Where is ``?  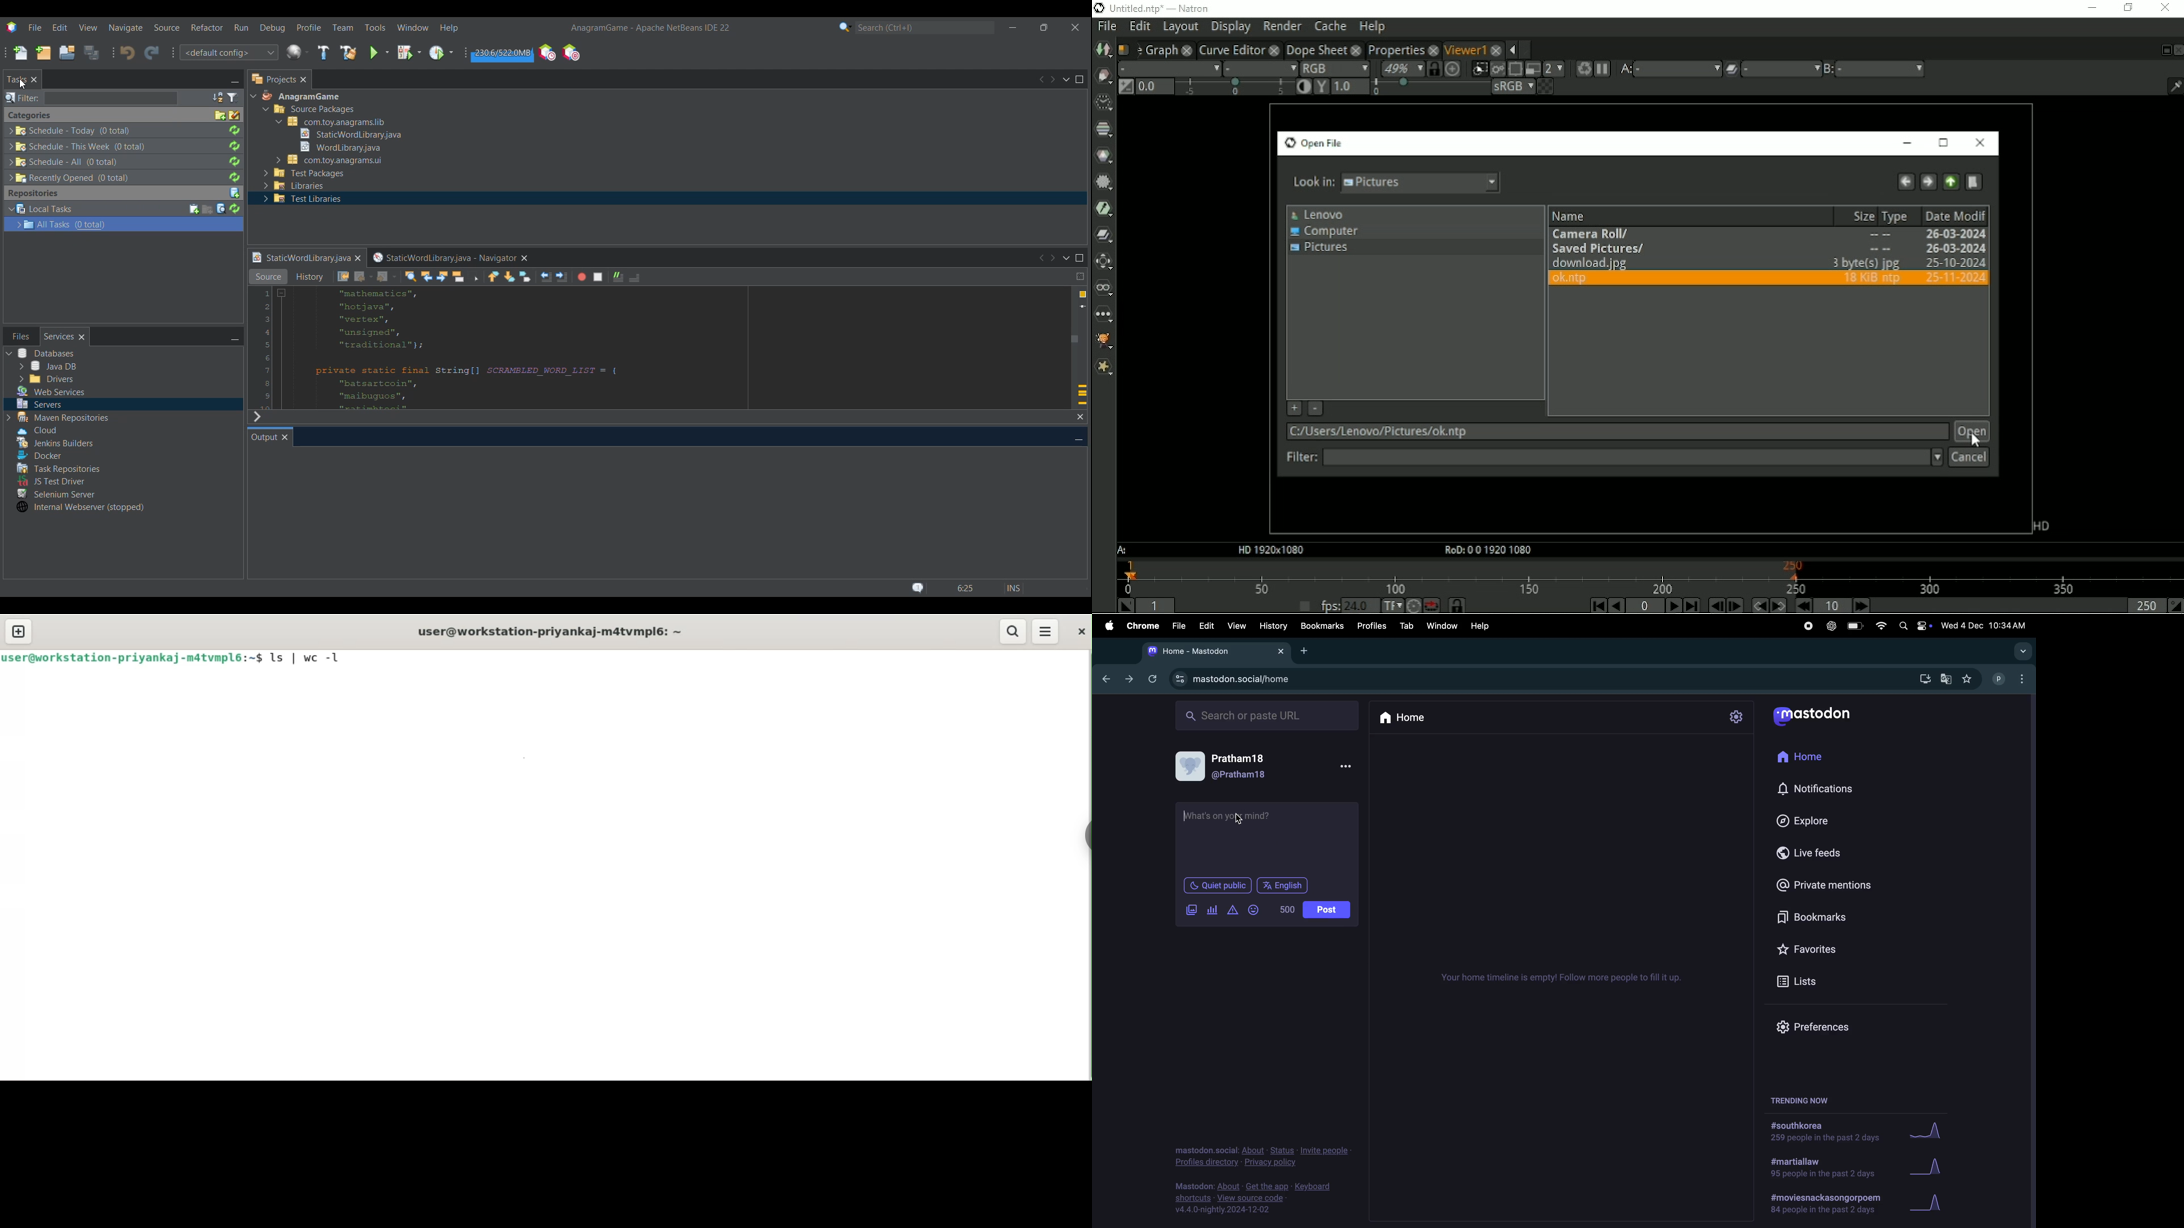  is located at coordinates (305, 173).